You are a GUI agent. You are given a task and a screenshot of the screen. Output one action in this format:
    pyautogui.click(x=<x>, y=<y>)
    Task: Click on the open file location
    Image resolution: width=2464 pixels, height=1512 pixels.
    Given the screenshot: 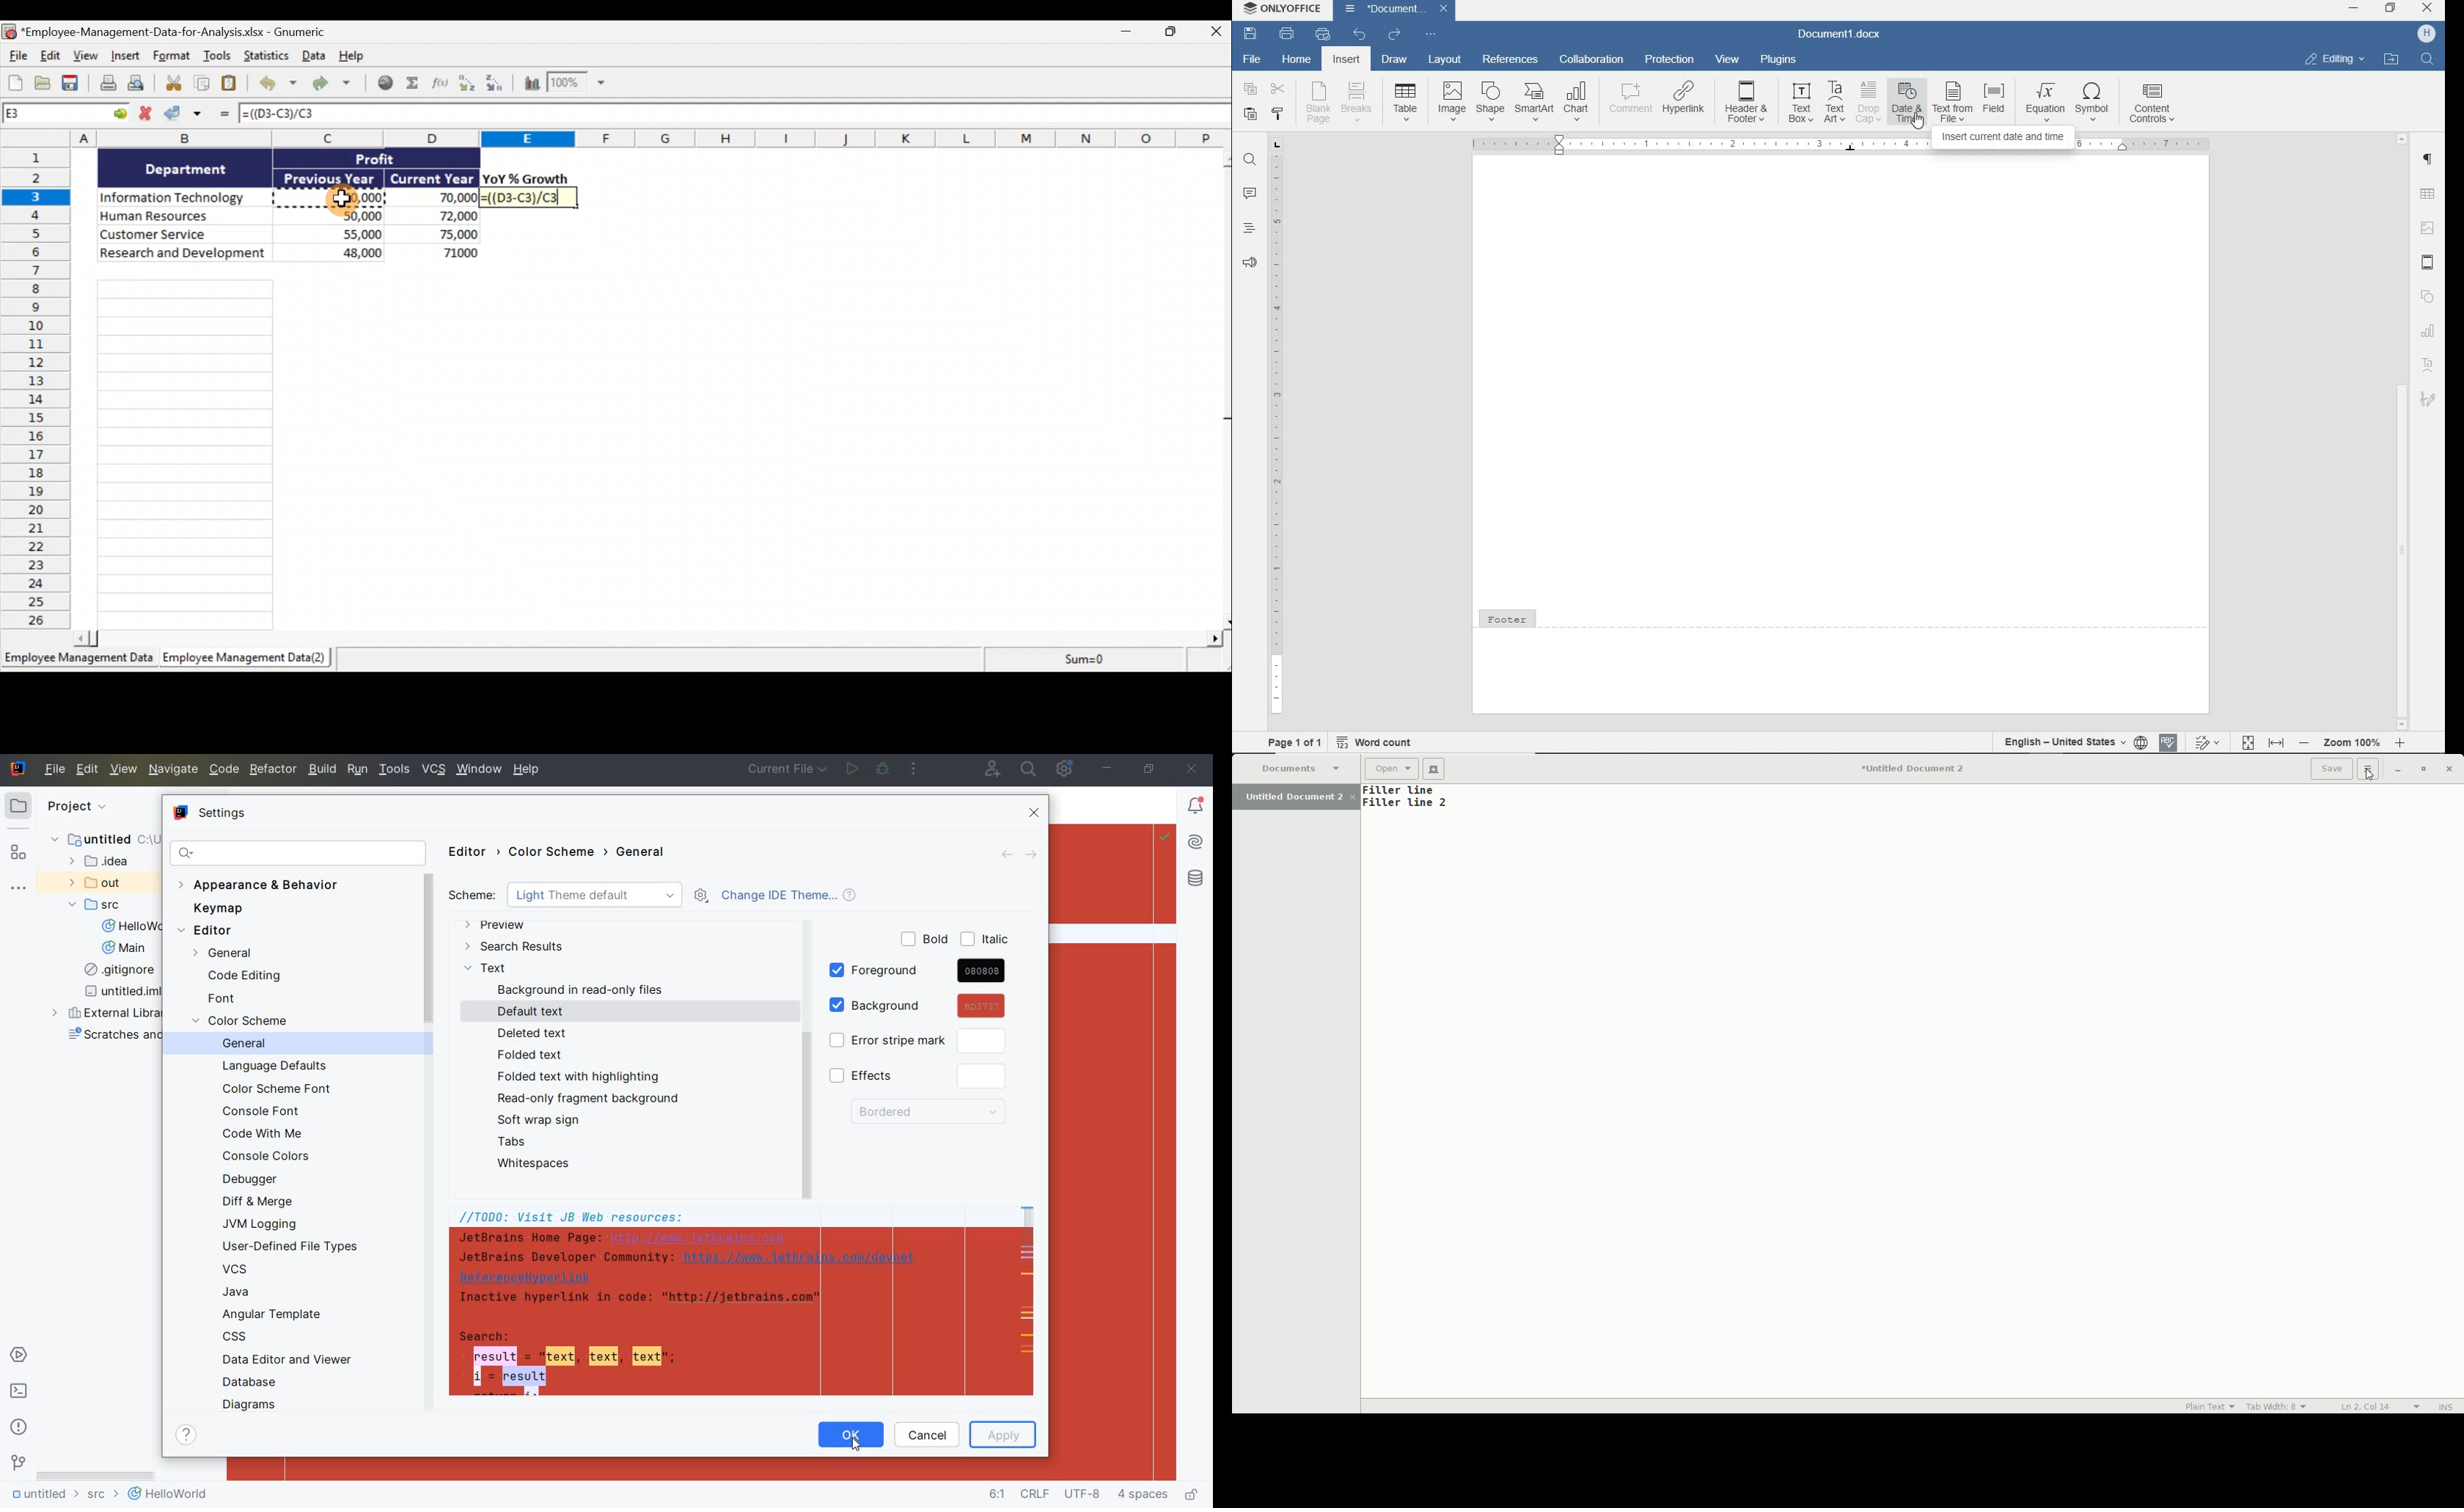 What is the action you would take?
    pyautogui.click(x=2393, y=59)
    